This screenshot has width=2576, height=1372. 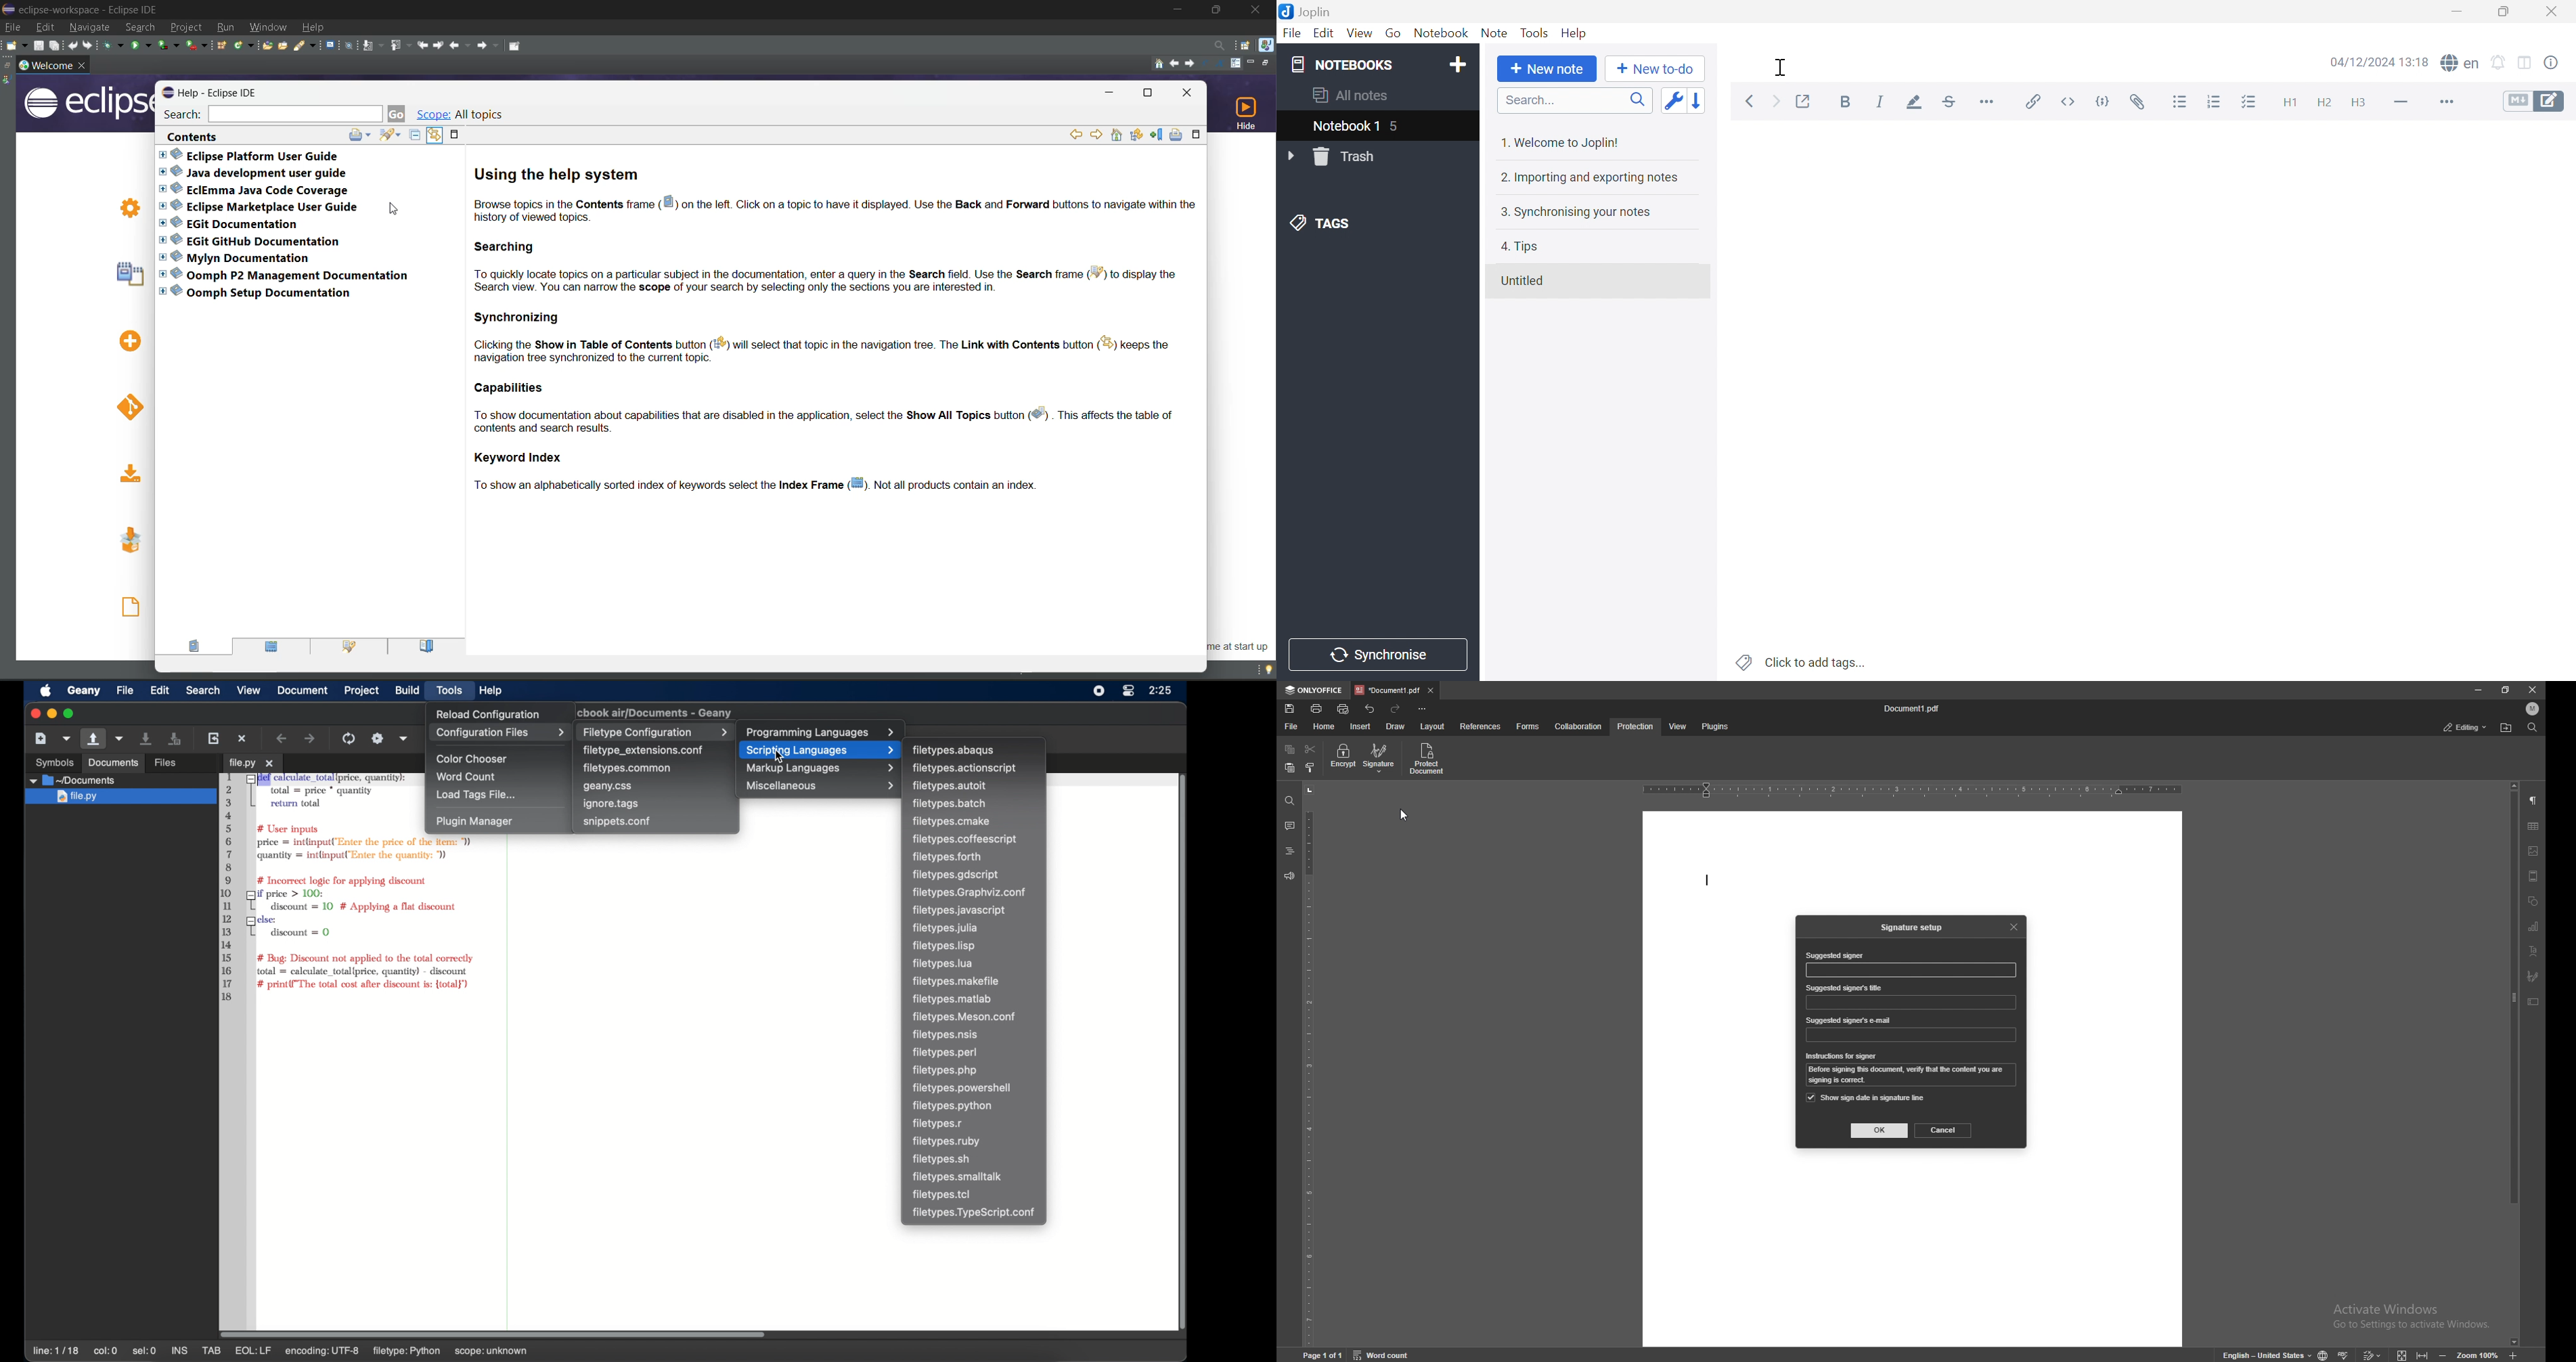 What do you see at coordinates (1547, 70) in the screenshot?
I see `New note` at bounding box center [1547, 70].